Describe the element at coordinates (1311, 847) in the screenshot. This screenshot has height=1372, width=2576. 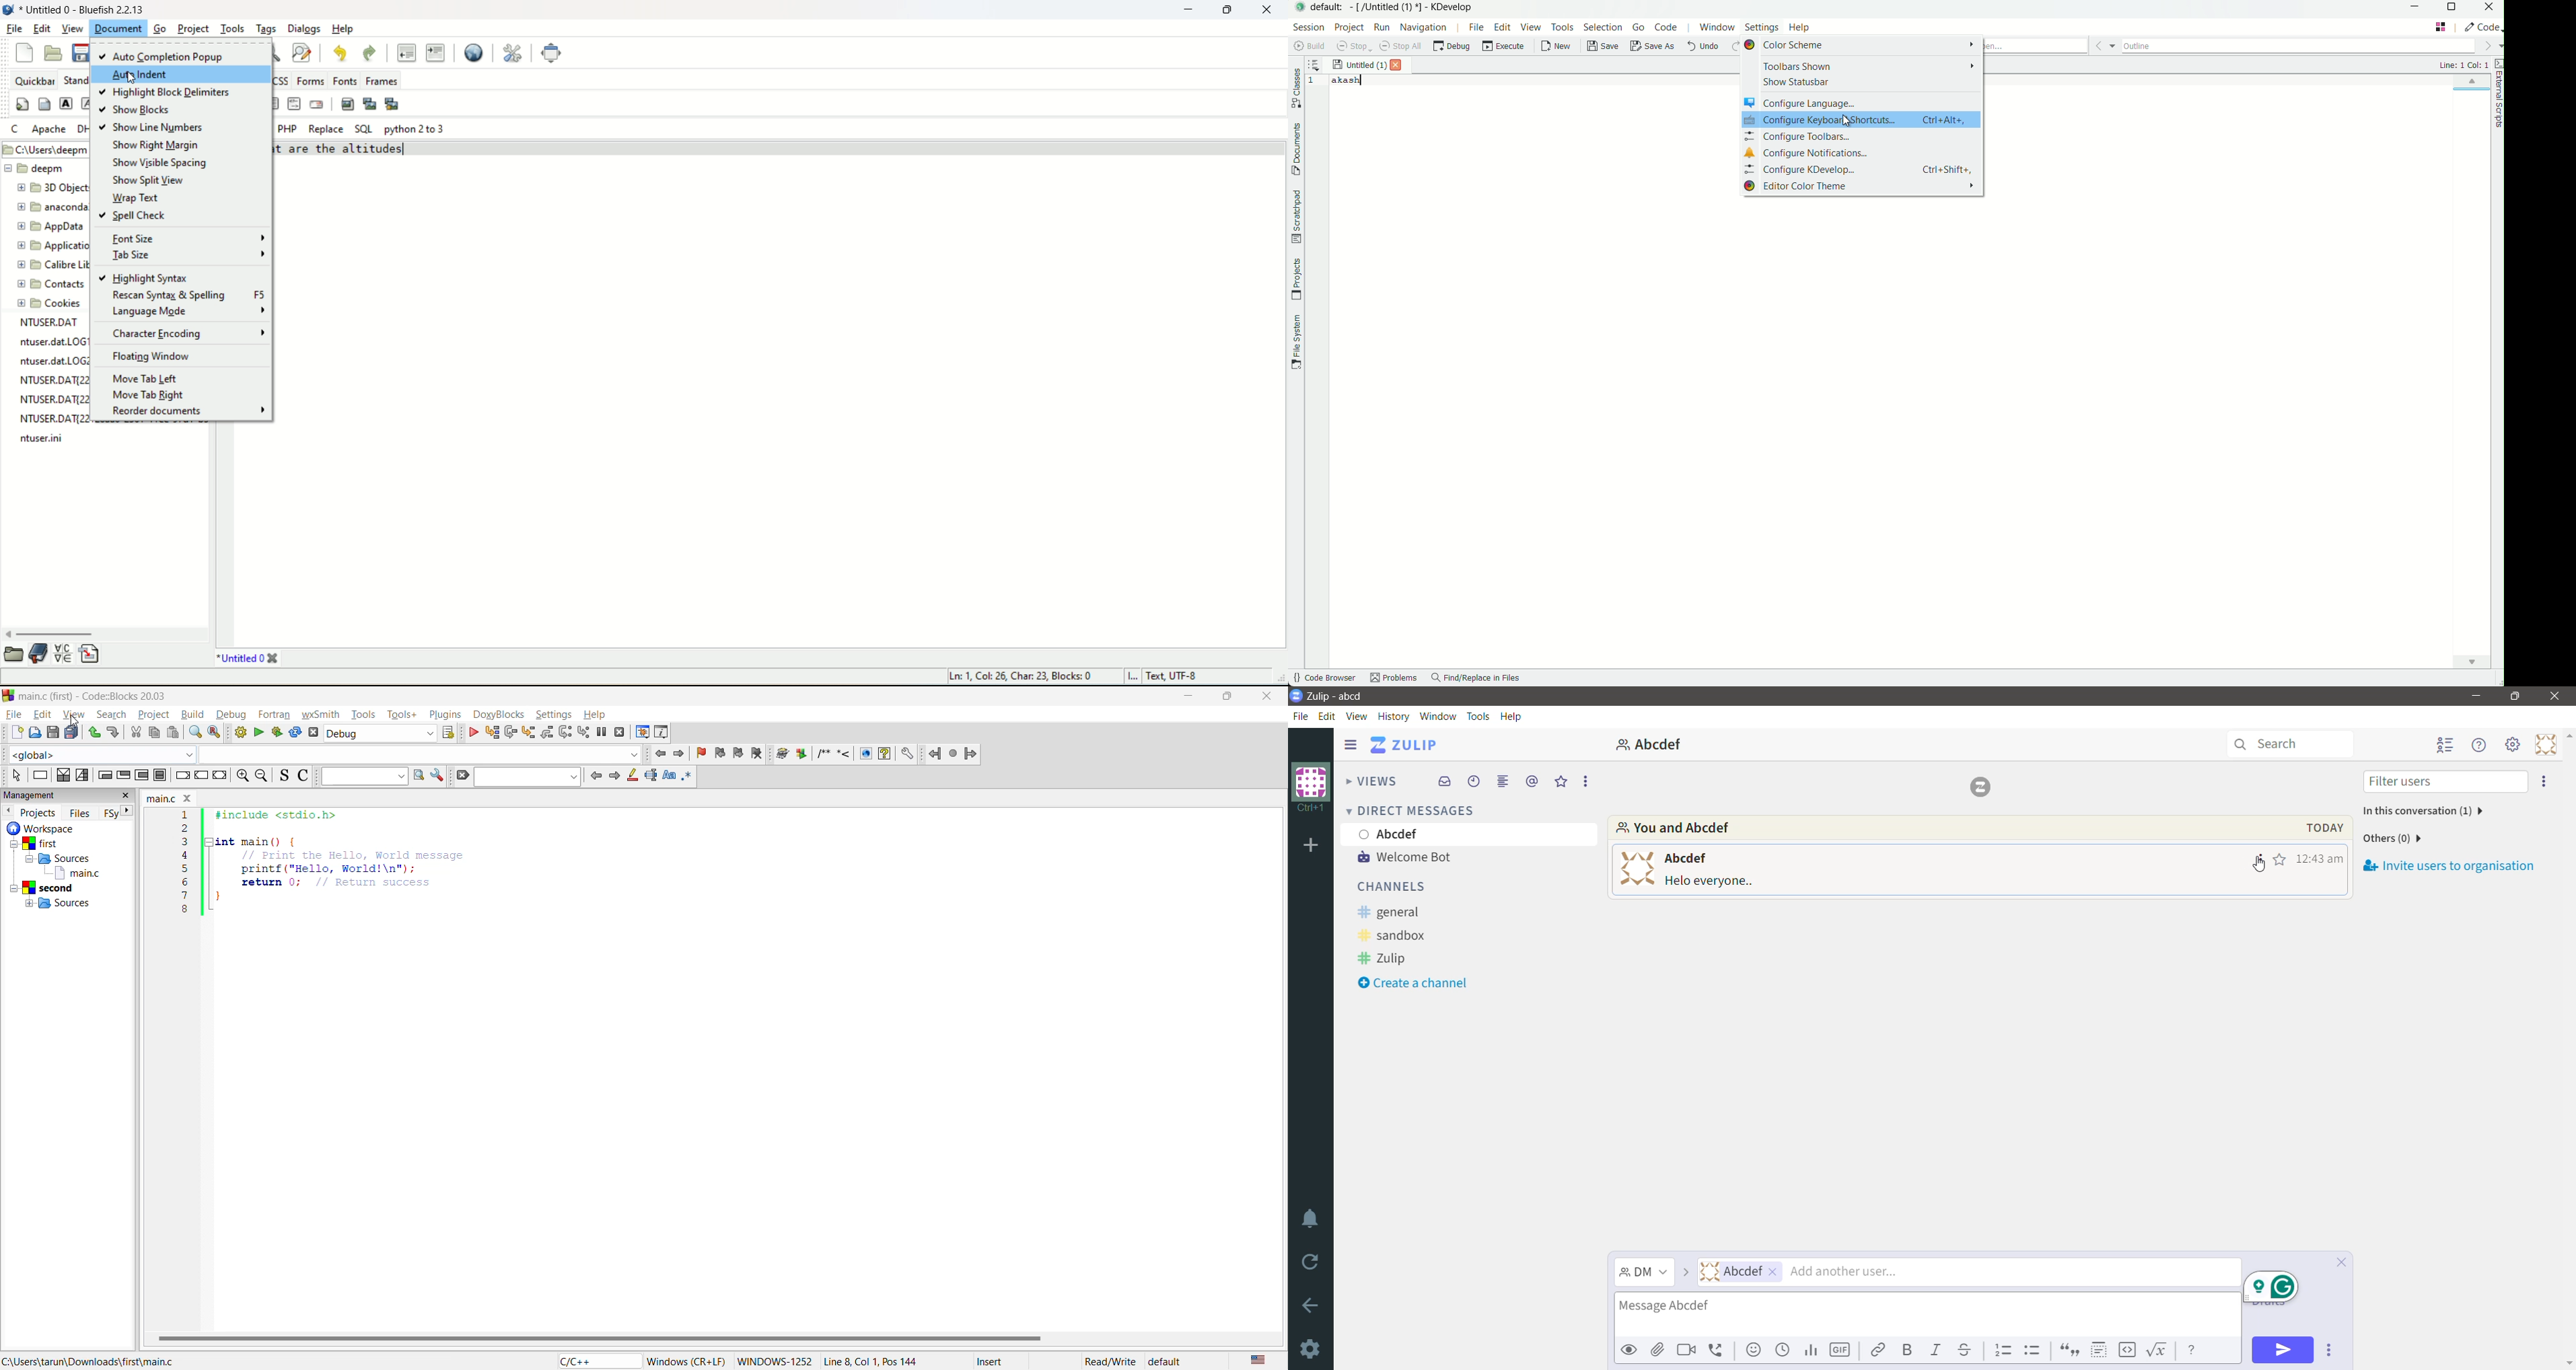
I see `Organization Name` at that location.